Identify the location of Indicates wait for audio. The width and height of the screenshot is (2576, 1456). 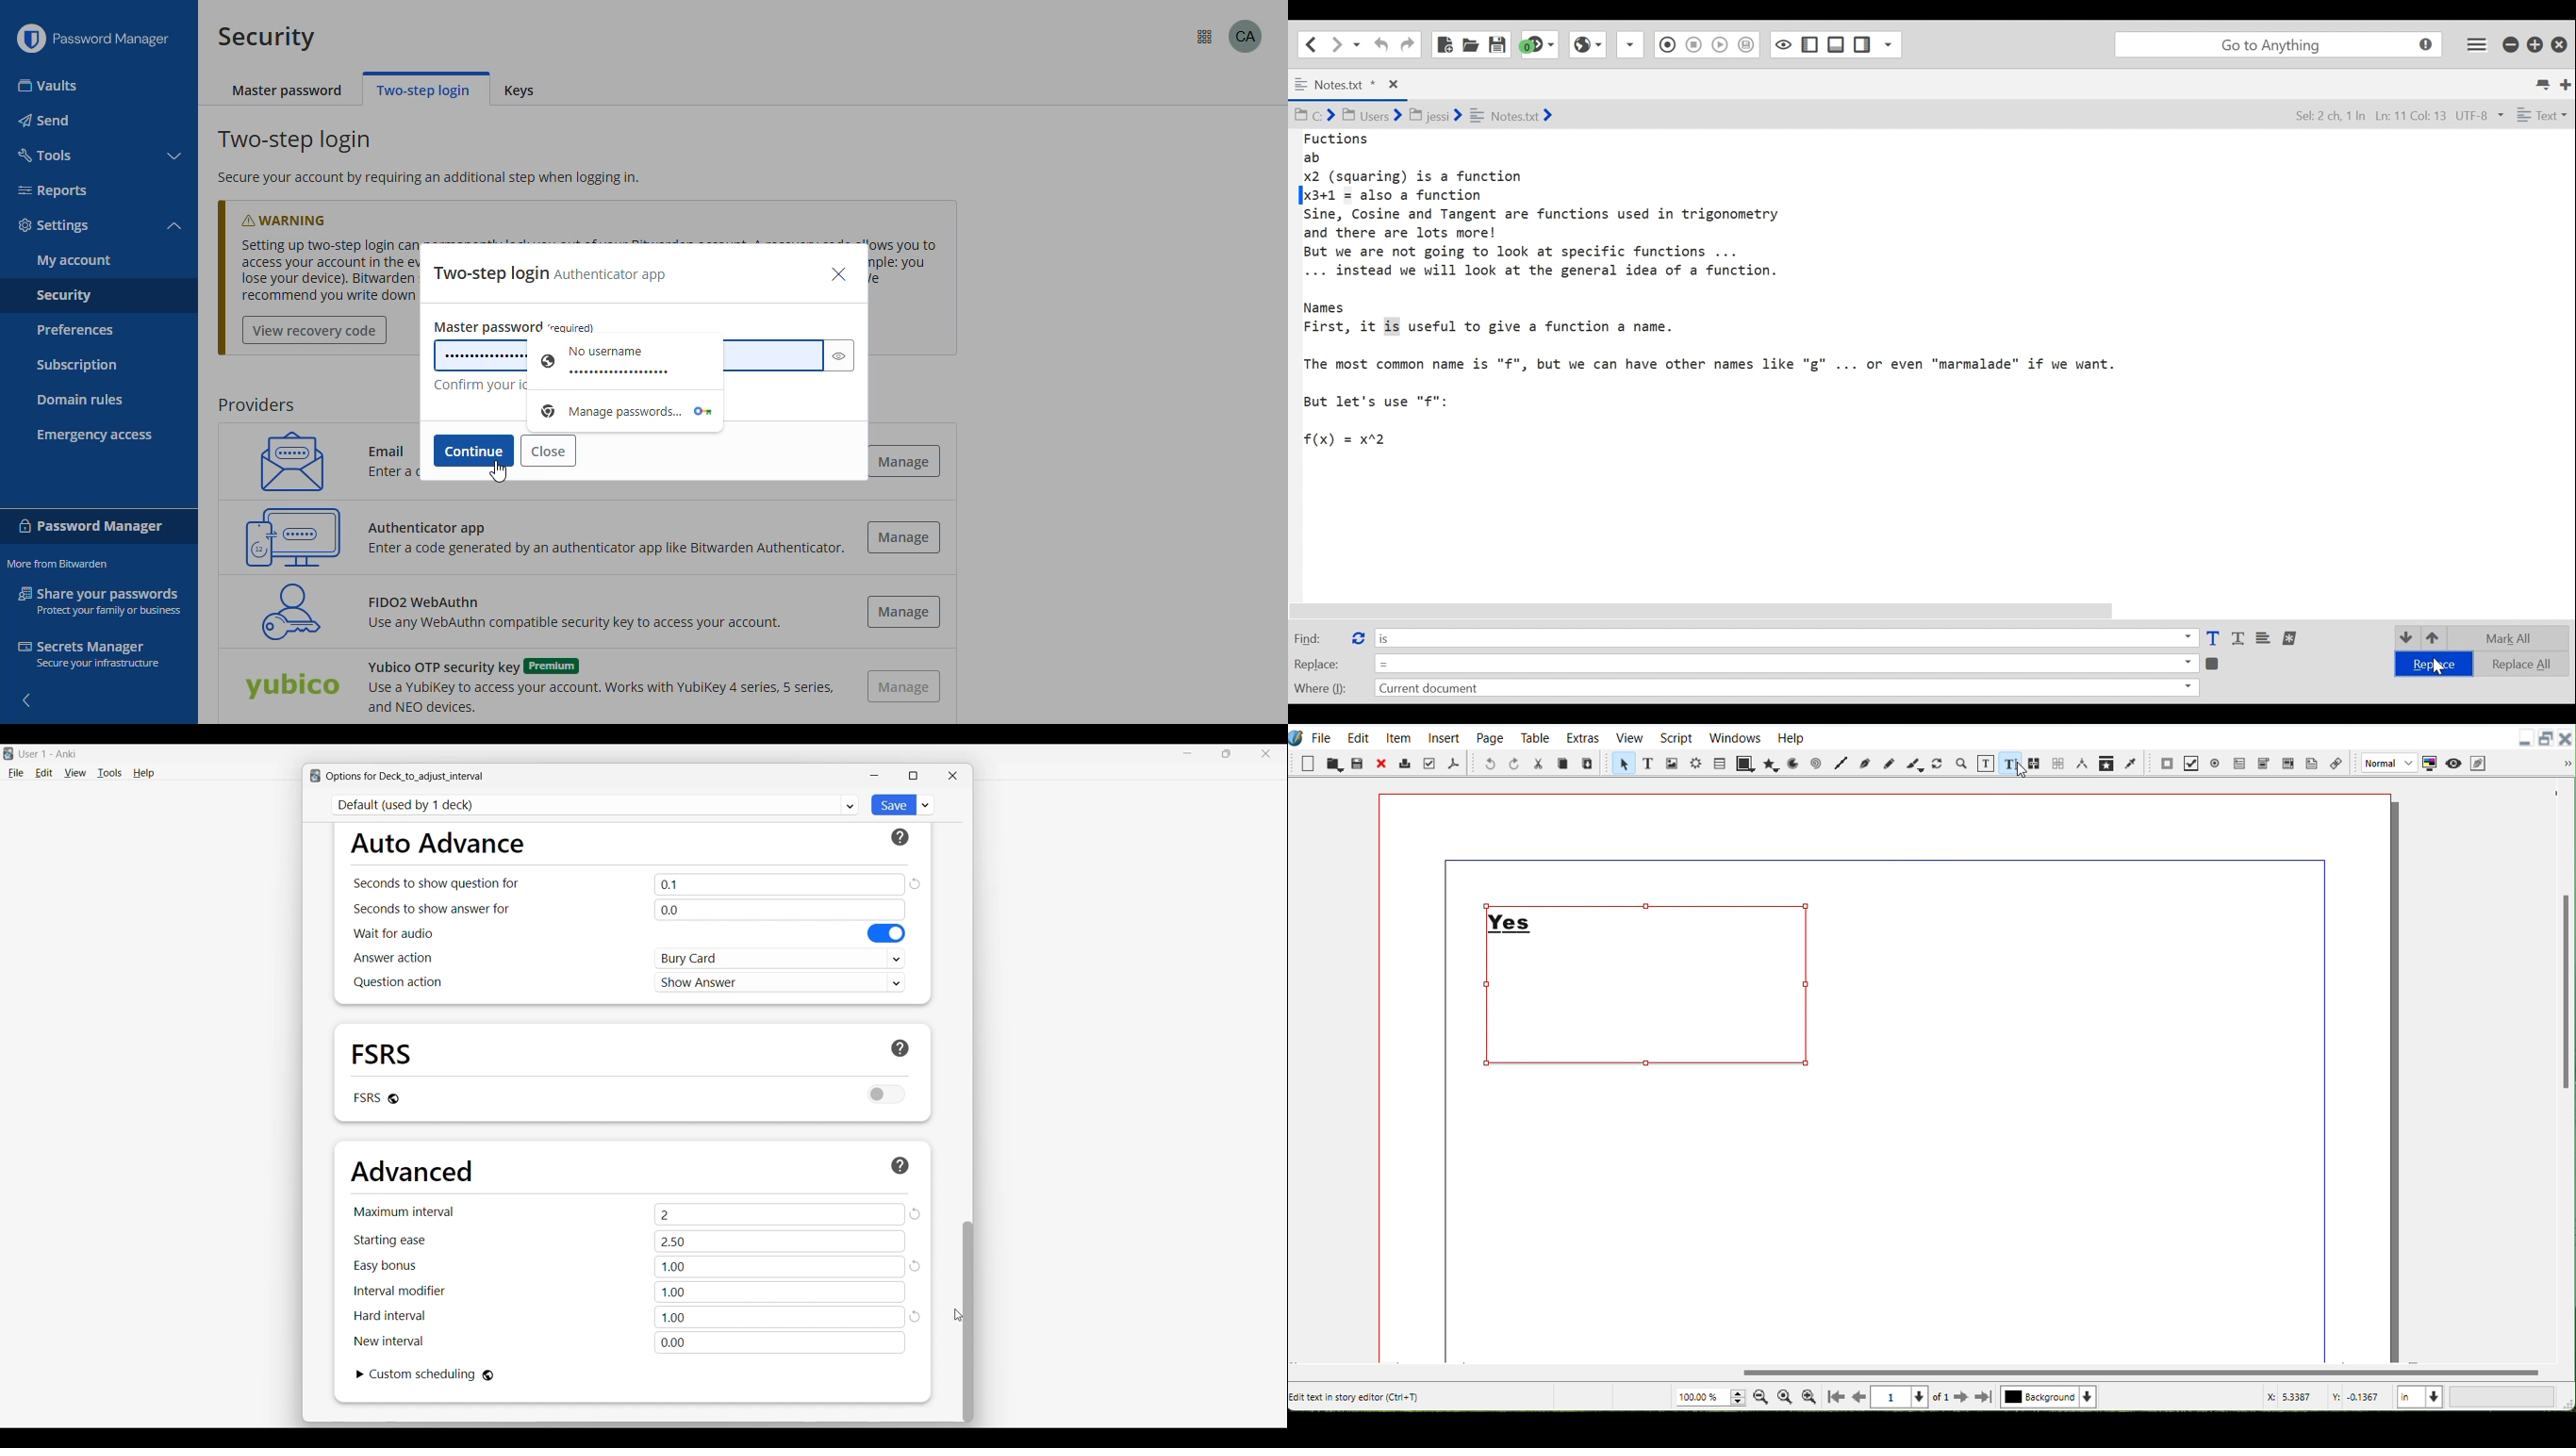
(394, 933).